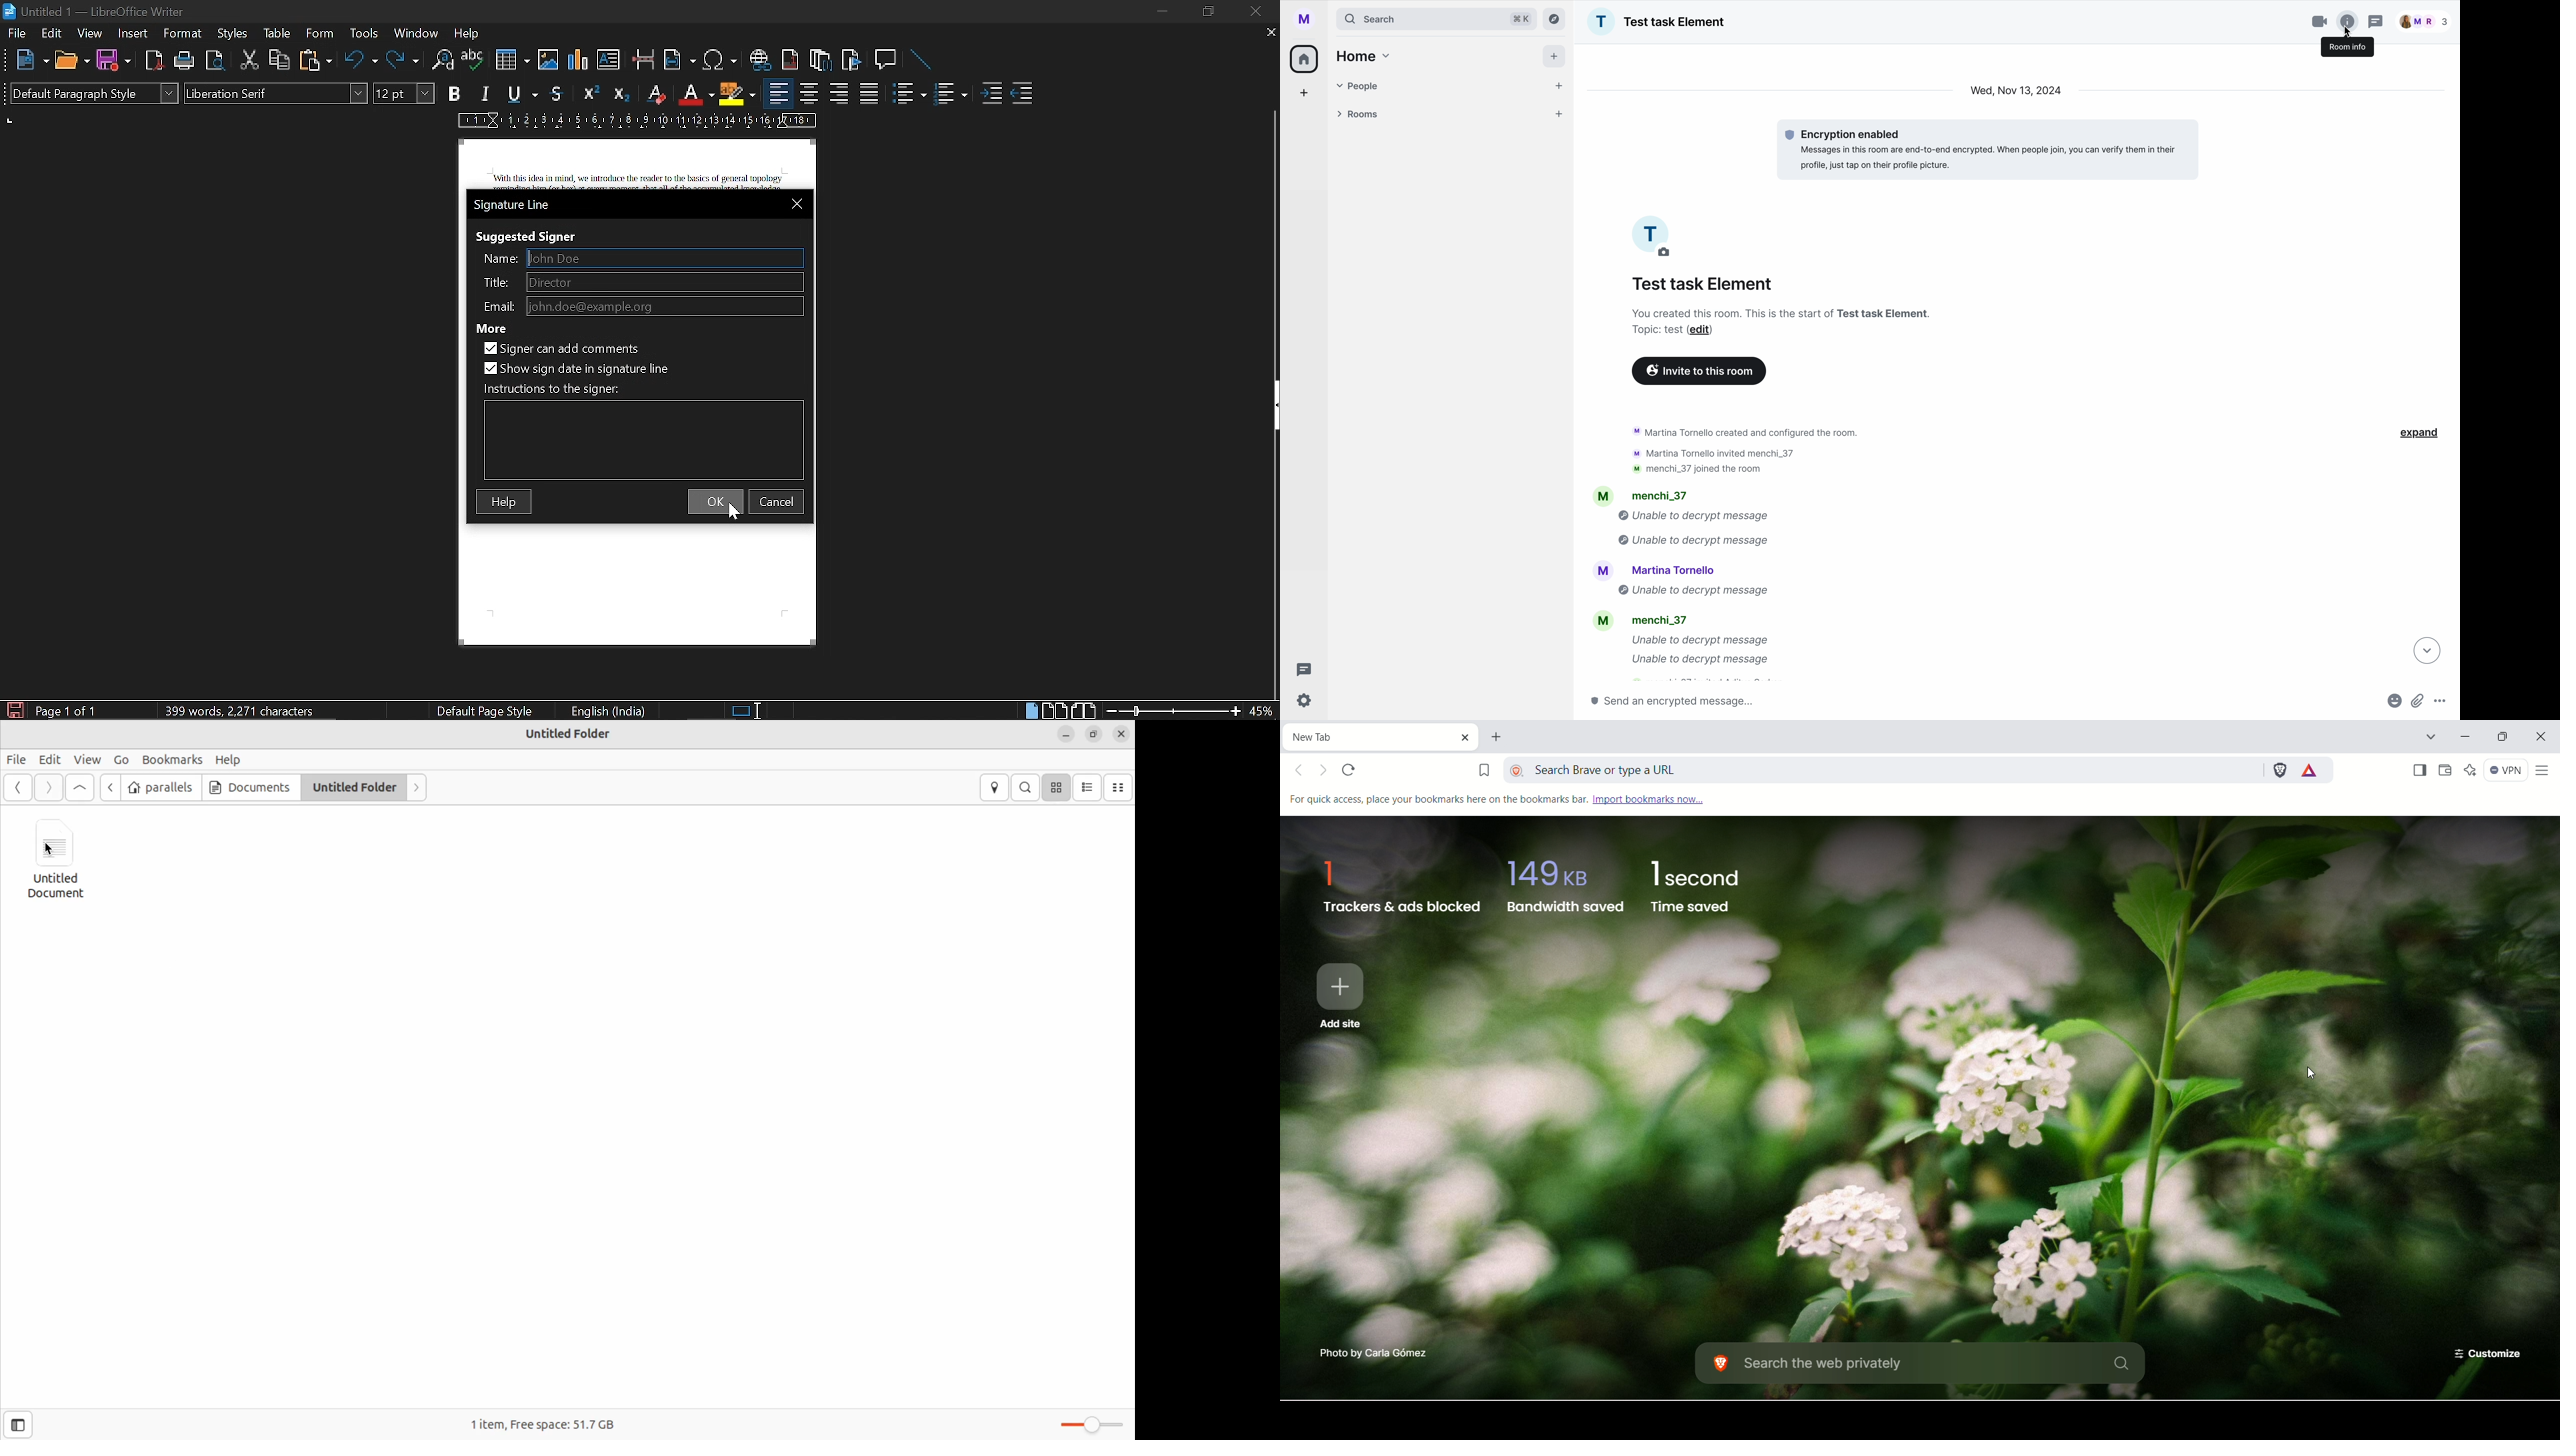 This screenshot has height=1456, width=2576. What do you see at coordinates (53, 846) in the screenshot?
I see `cursor` at bounding box center [53, 846].